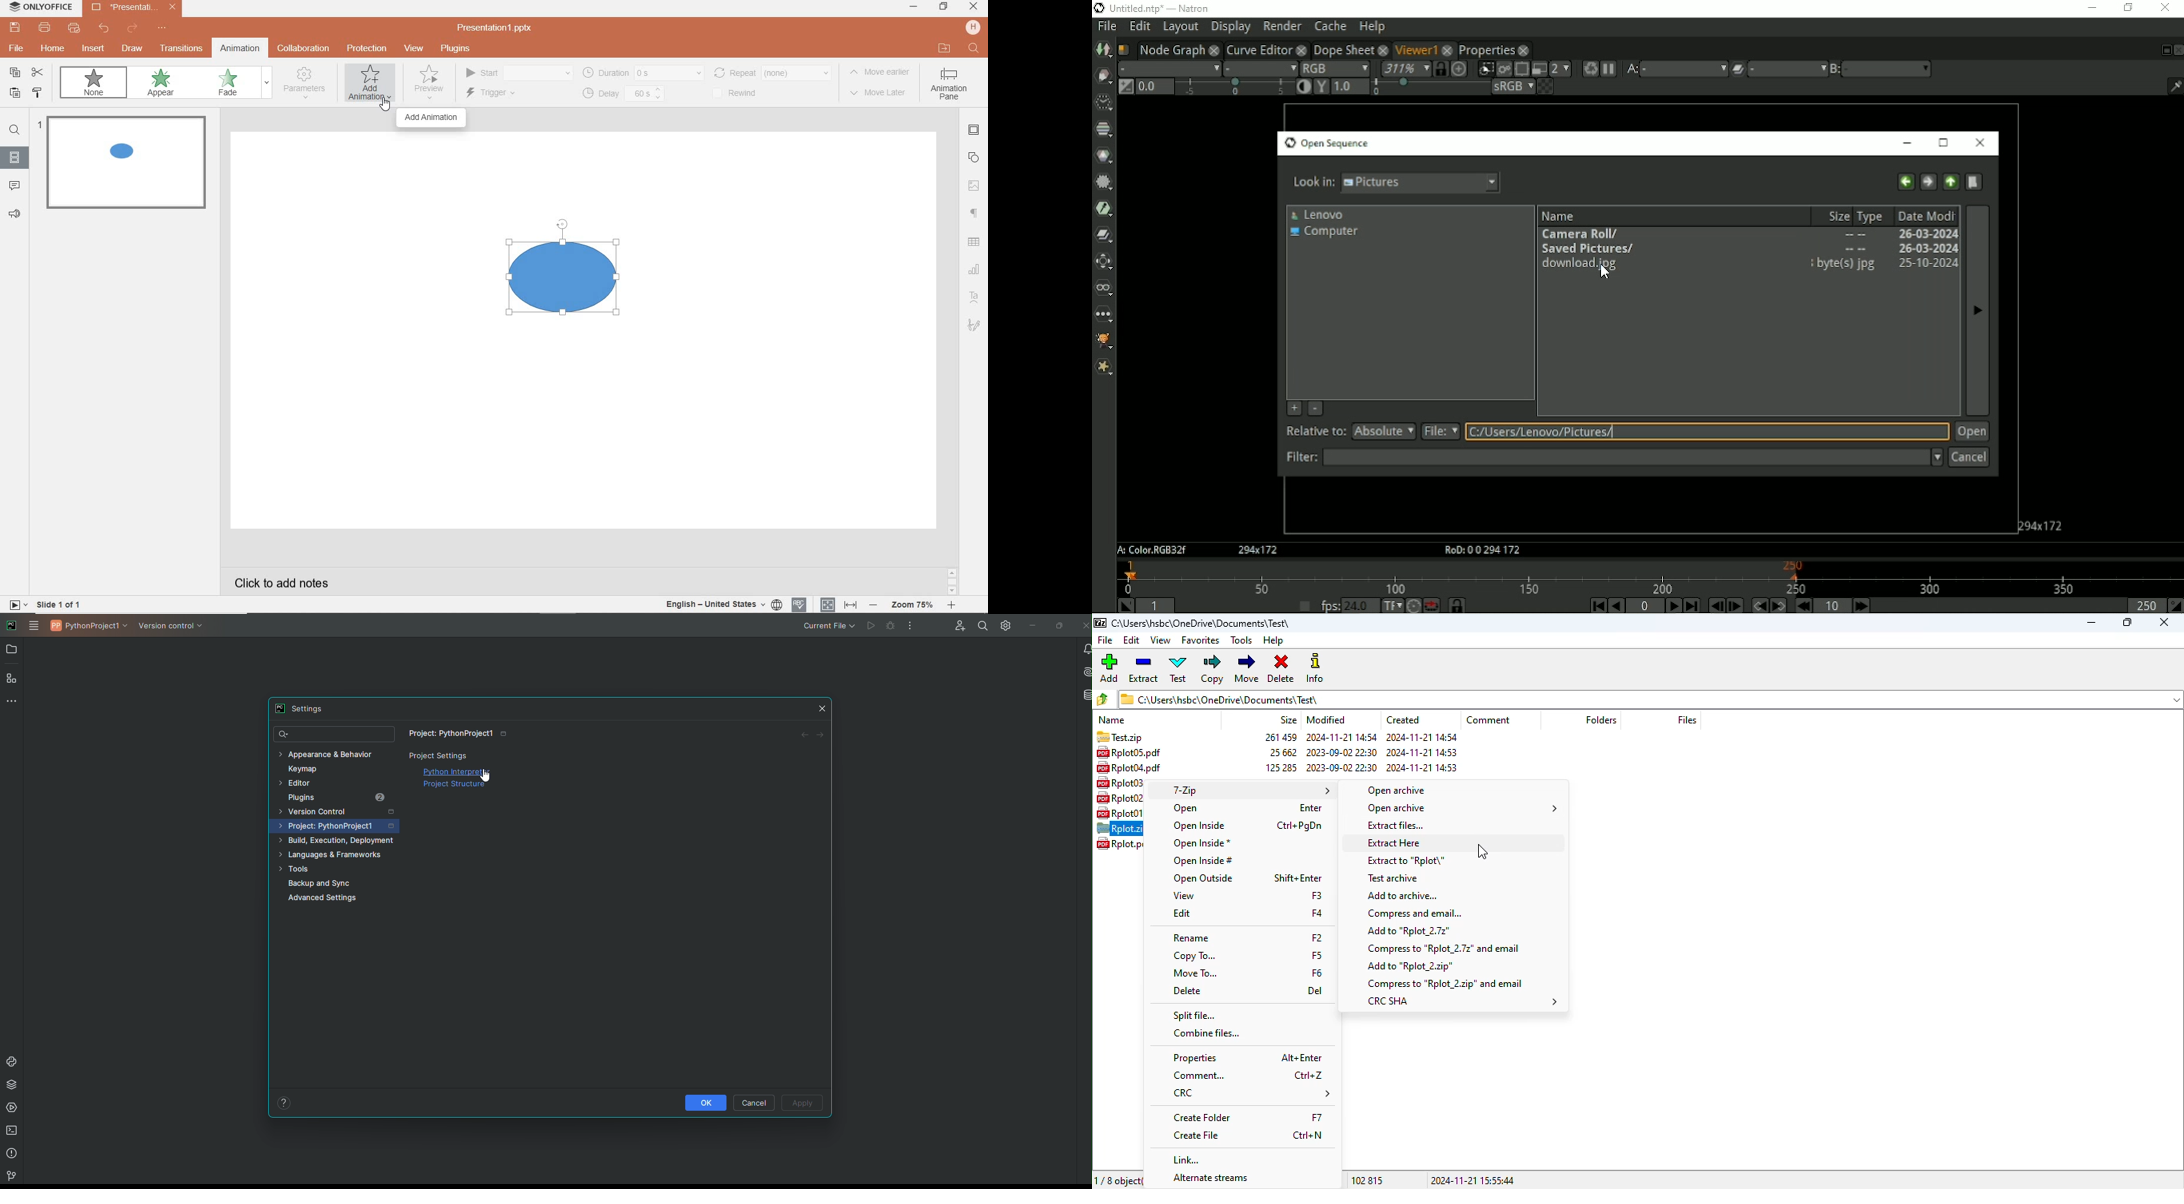 This screenshot has width=2184, height=1204. What do you see at coordinates (959, 625) in the screenshot?
I see `Code with me` at bounding box center [959, 625].